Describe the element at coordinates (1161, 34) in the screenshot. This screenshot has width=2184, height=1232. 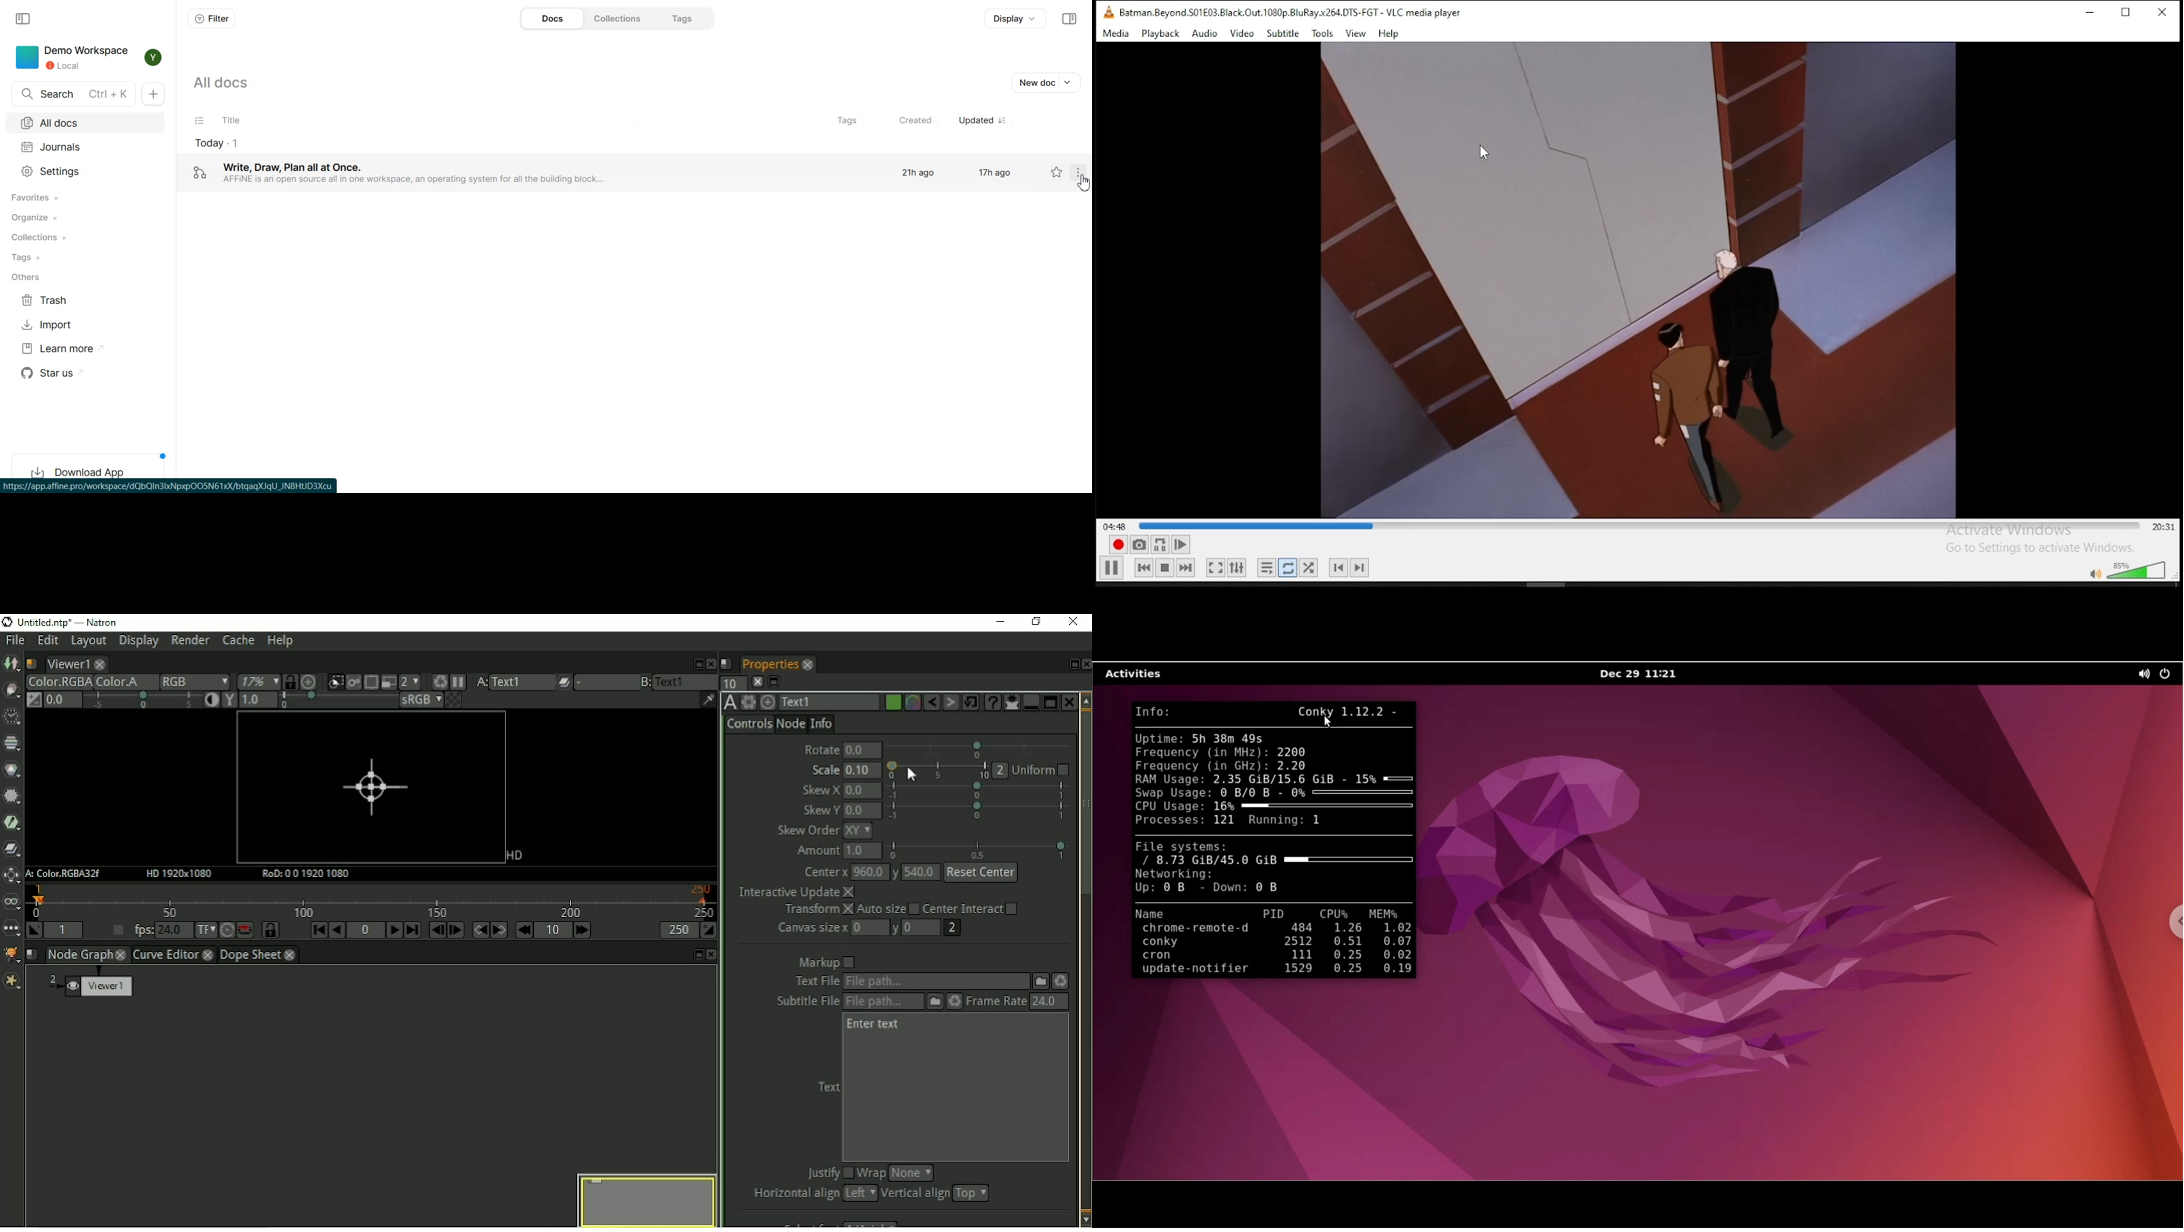
I see `Playback` at that location.